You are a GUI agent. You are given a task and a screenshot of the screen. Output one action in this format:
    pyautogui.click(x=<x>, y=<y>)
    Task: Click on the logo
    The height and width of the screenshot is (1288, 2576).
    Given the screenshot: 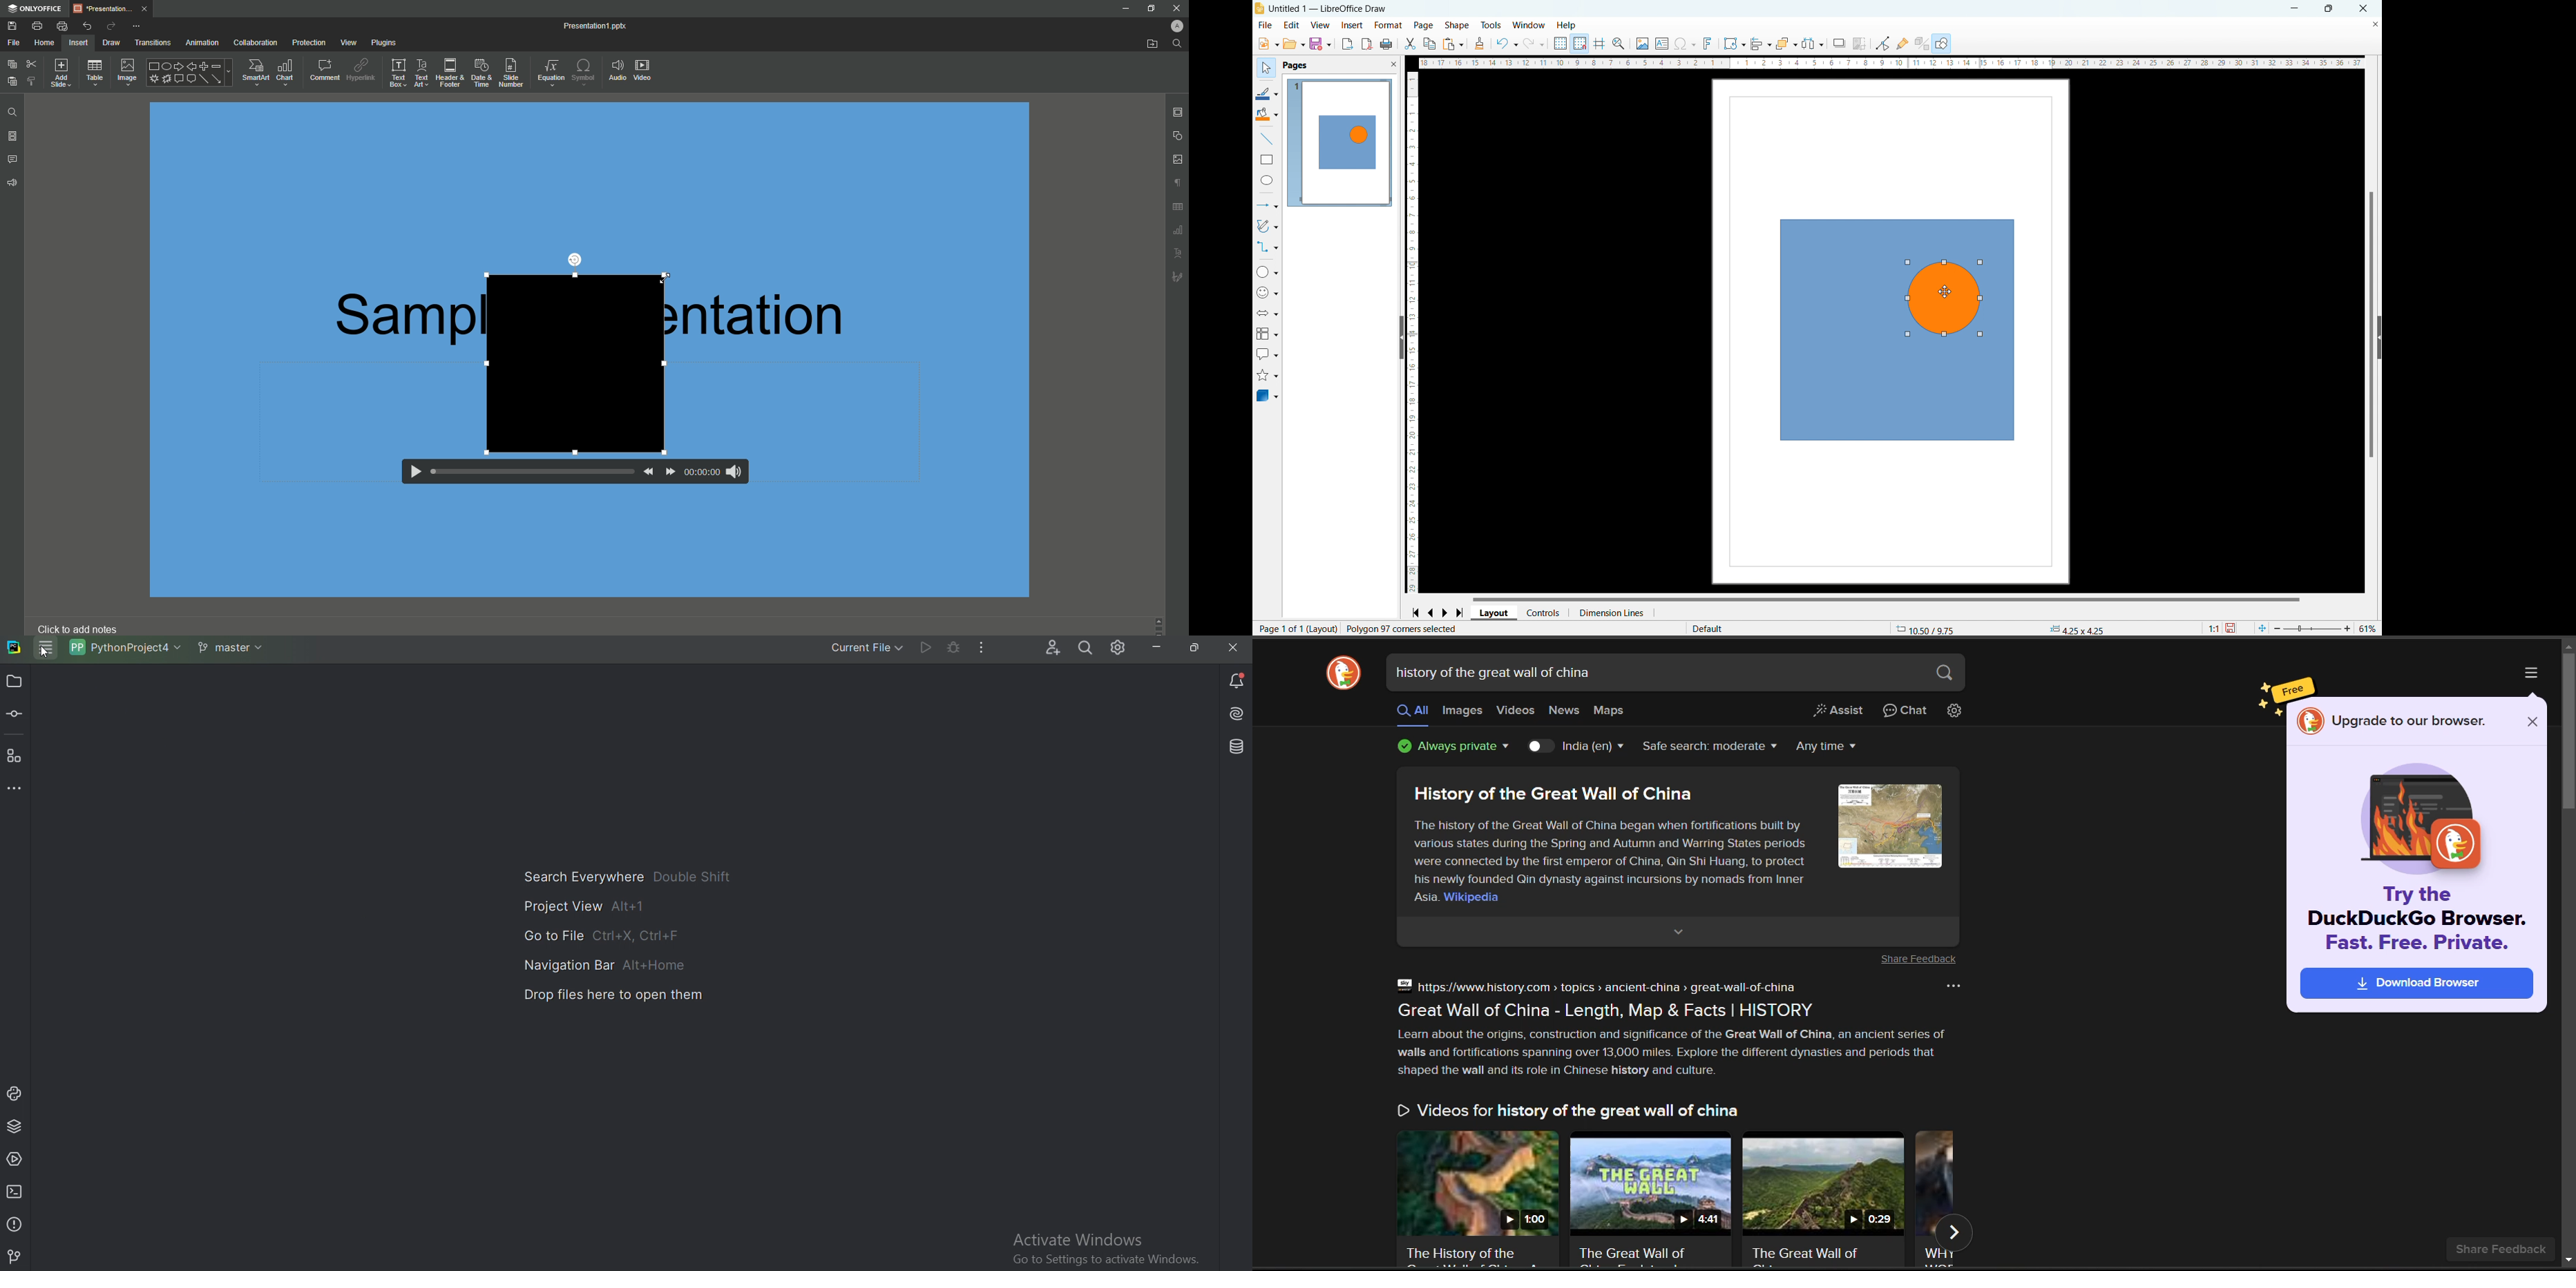 What is the action you would take?
    pyautogui.click(x=1343, y=675)
    